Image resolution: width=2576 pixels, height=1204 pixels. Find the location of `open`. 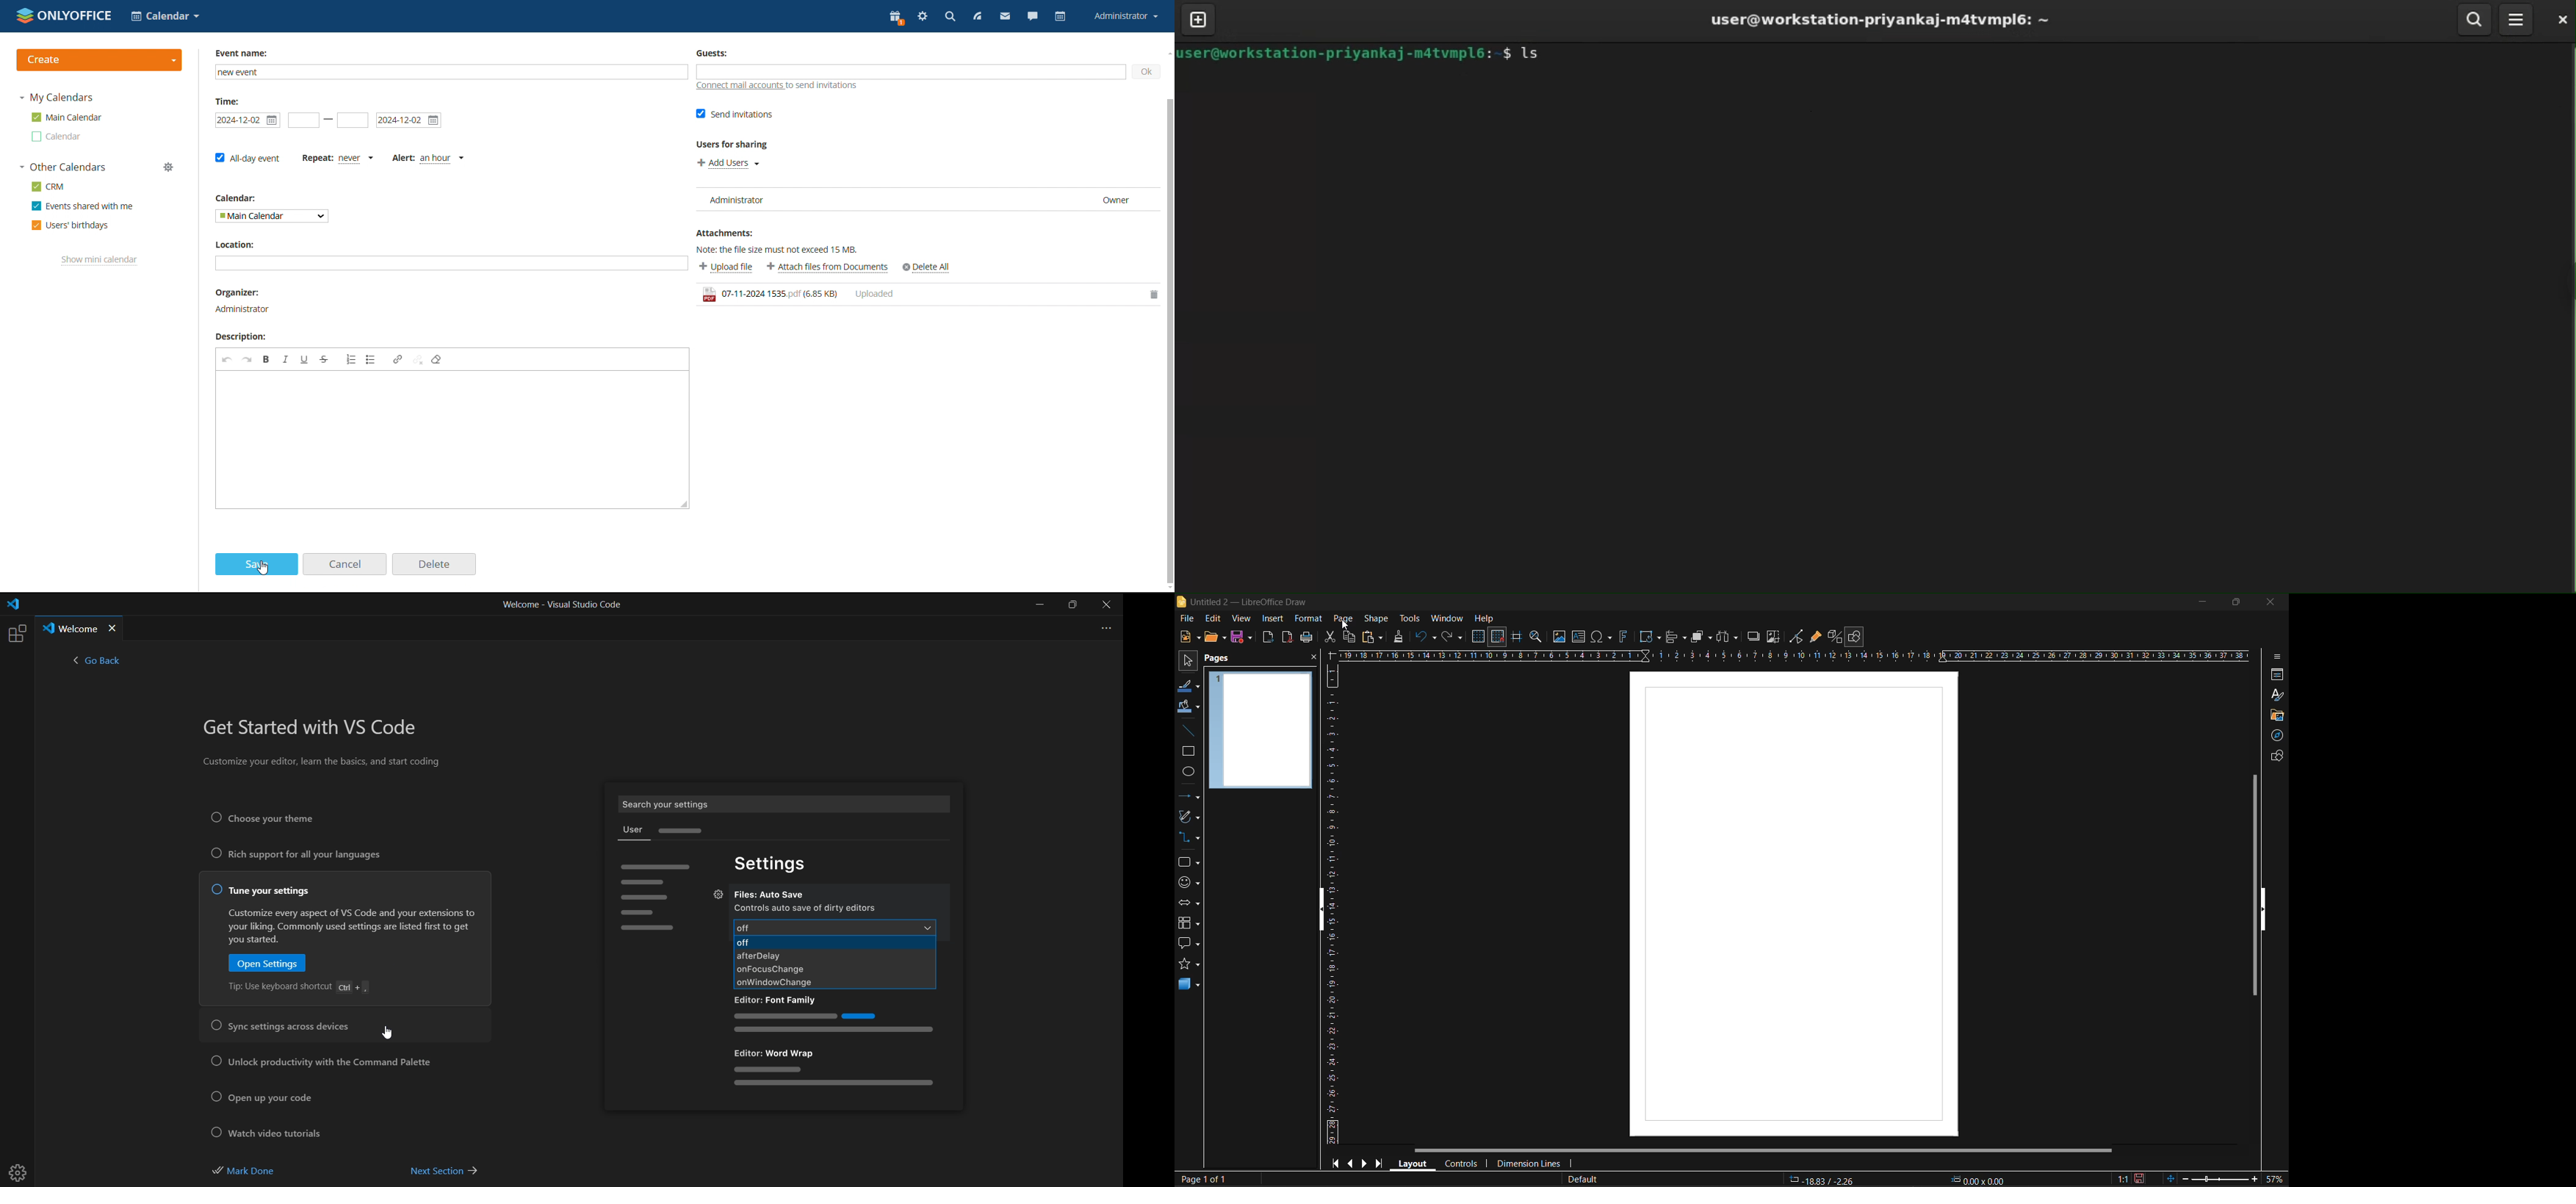

open is located at coordinates (1213, 638).